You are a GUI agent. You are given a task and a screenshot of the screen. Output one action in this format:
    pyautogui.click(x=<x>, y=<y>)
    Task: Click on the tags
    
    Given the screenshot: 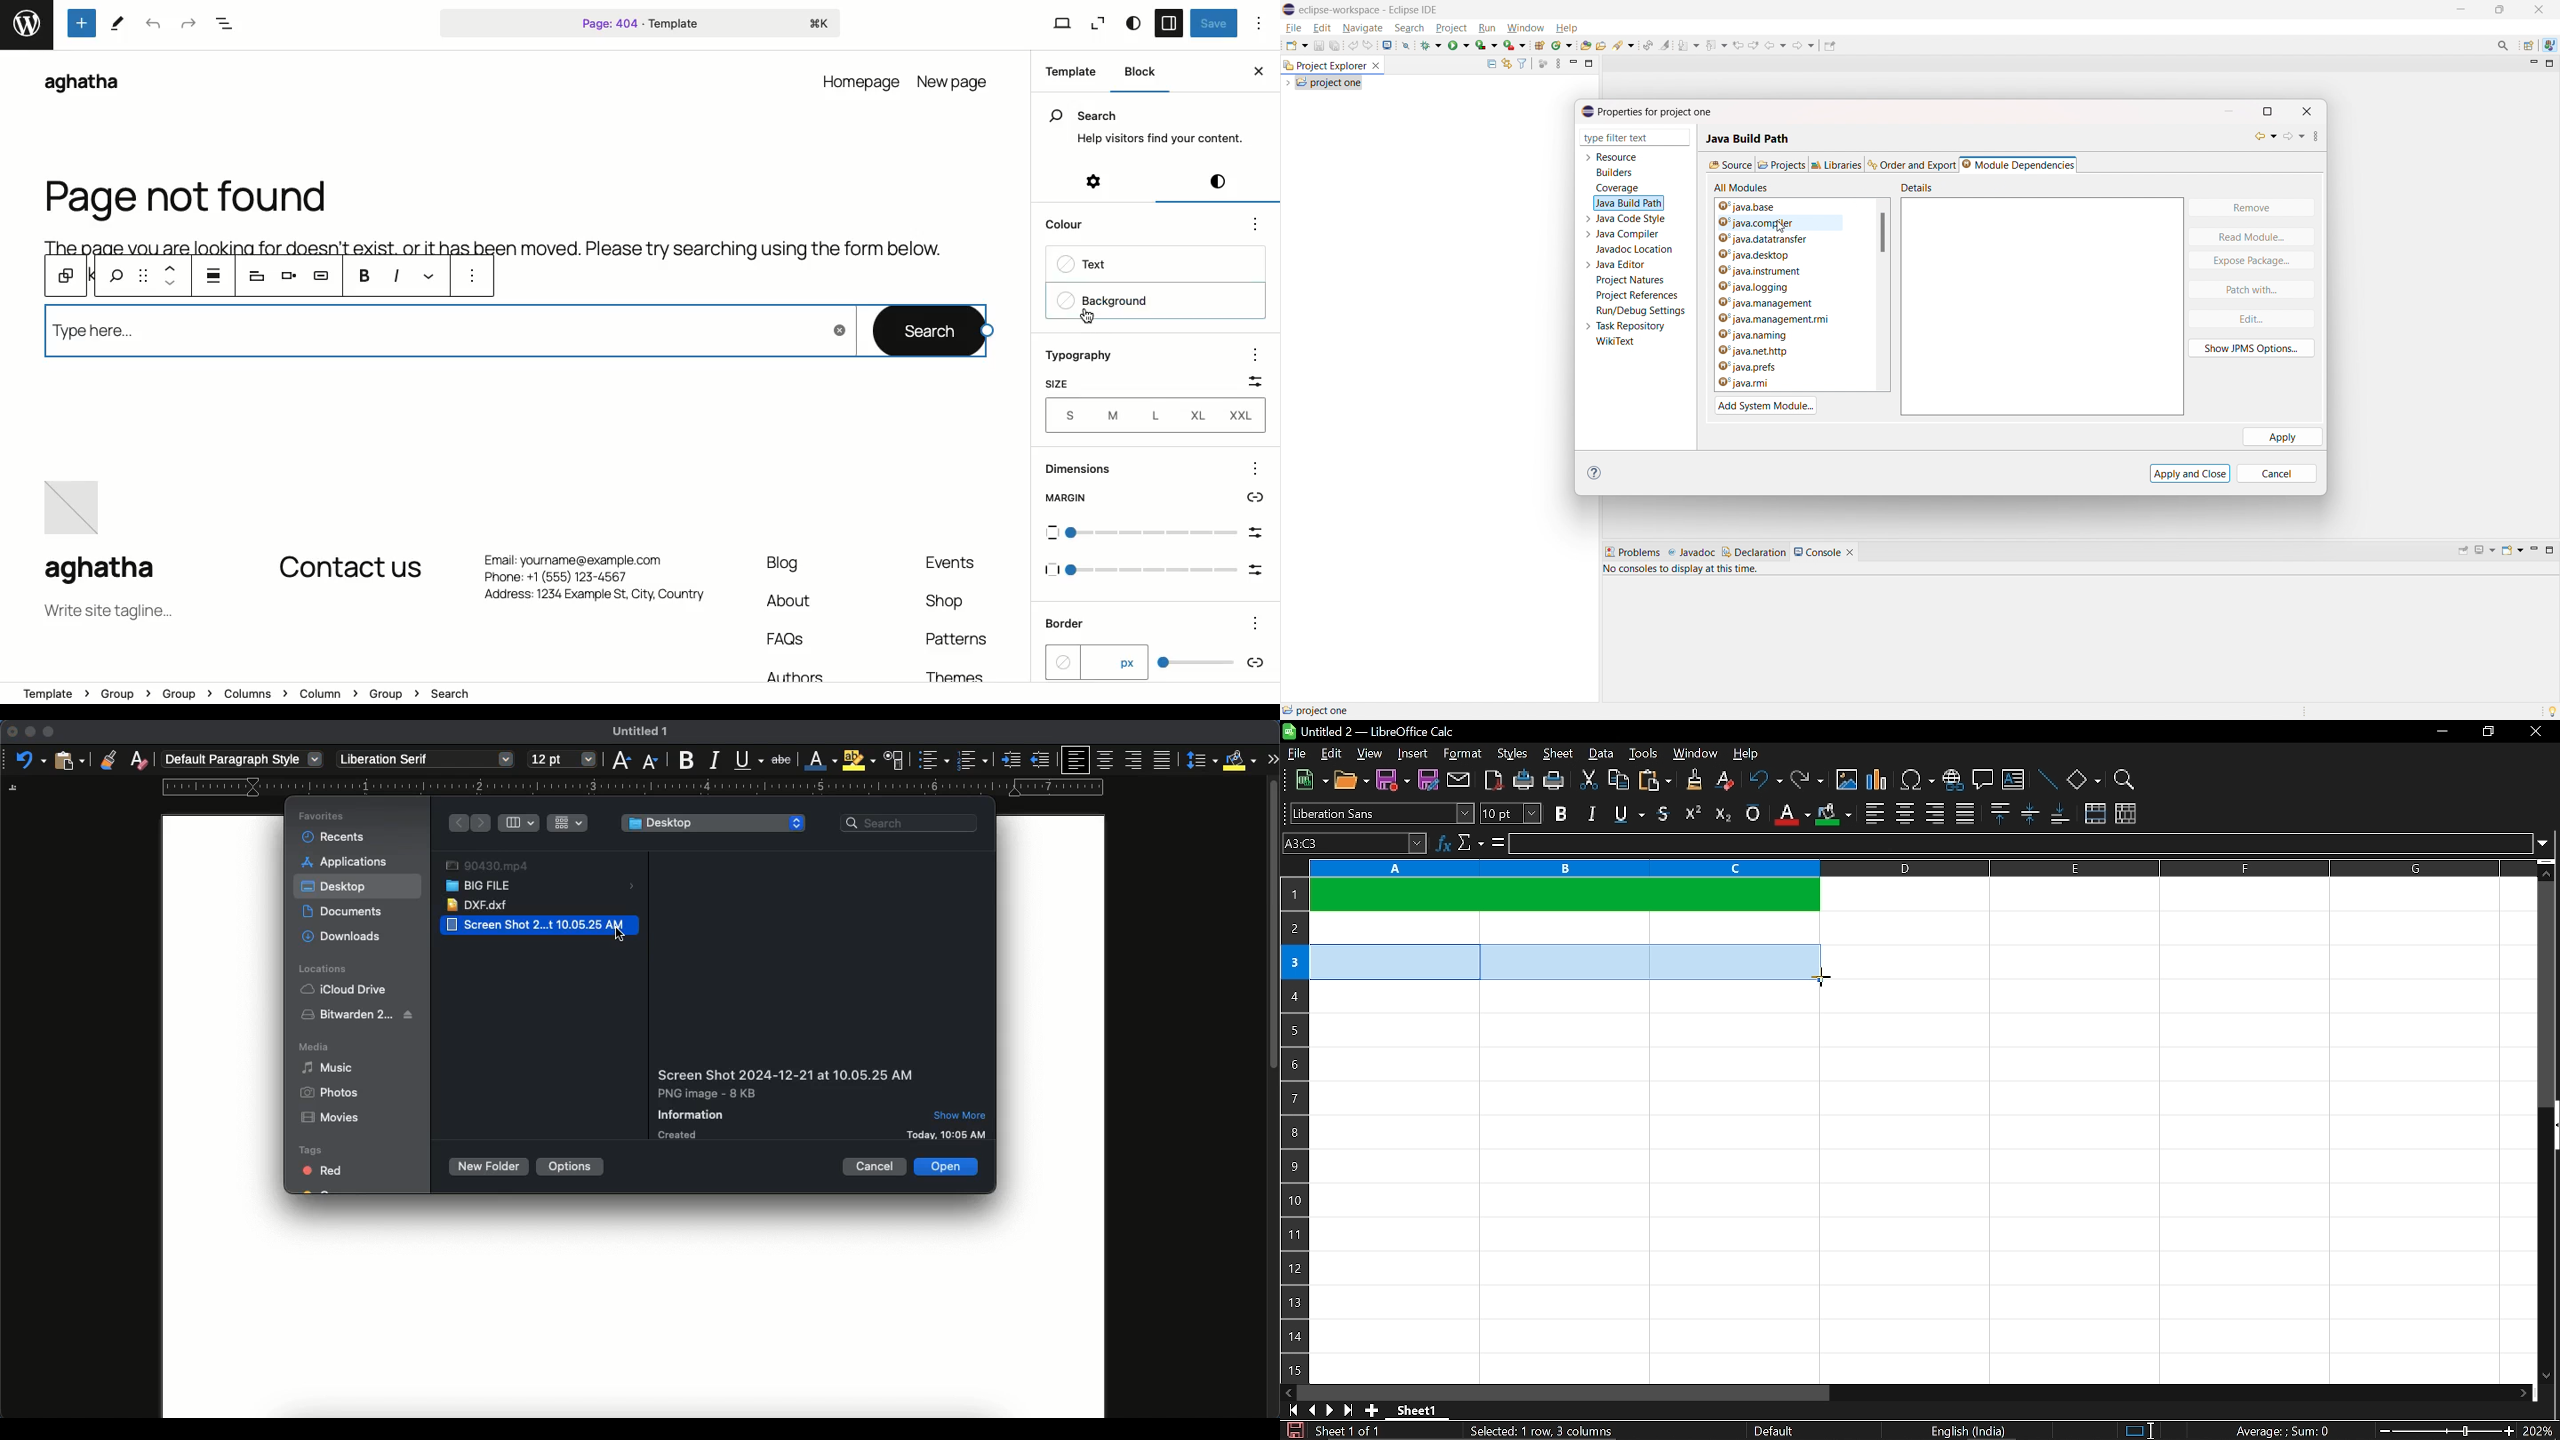 What is the action you would take?
    pyautogui.click(x=316, y=1152)
    